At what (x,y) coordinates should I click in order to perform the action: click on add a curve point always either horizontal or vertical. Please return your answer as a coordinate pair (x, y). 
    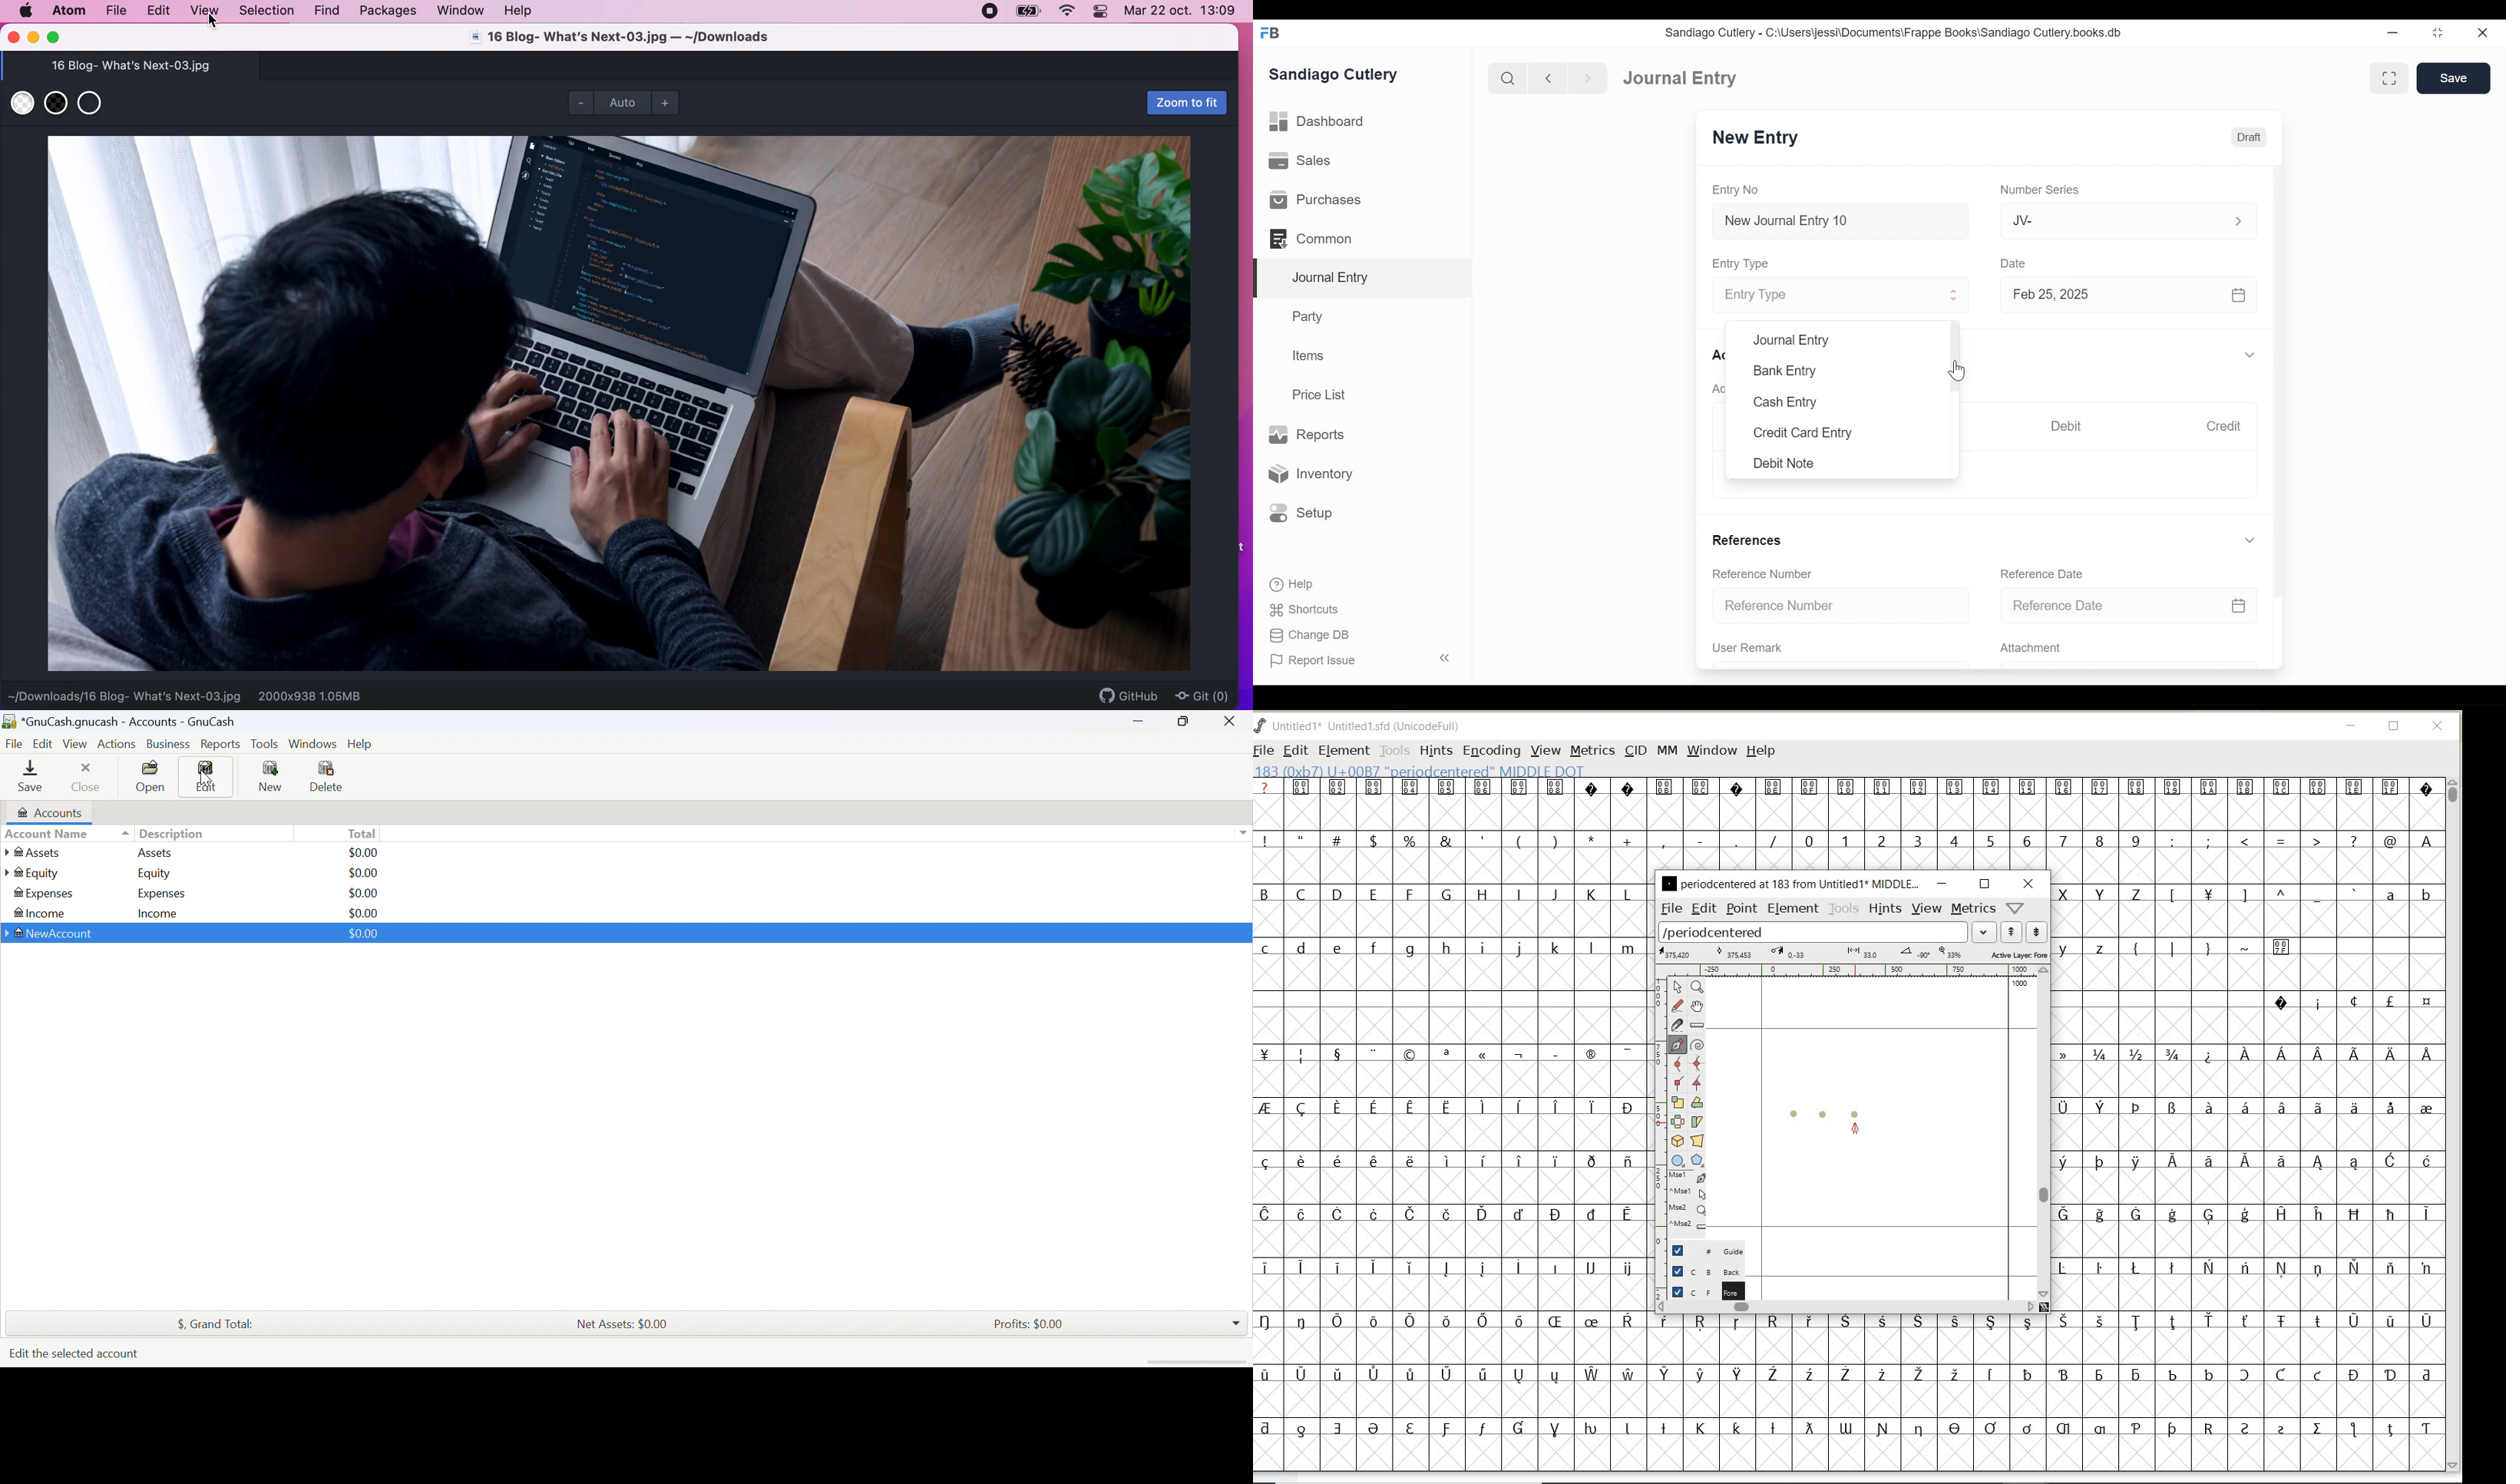
    Looking at the image, I should click on (1697, 1062).